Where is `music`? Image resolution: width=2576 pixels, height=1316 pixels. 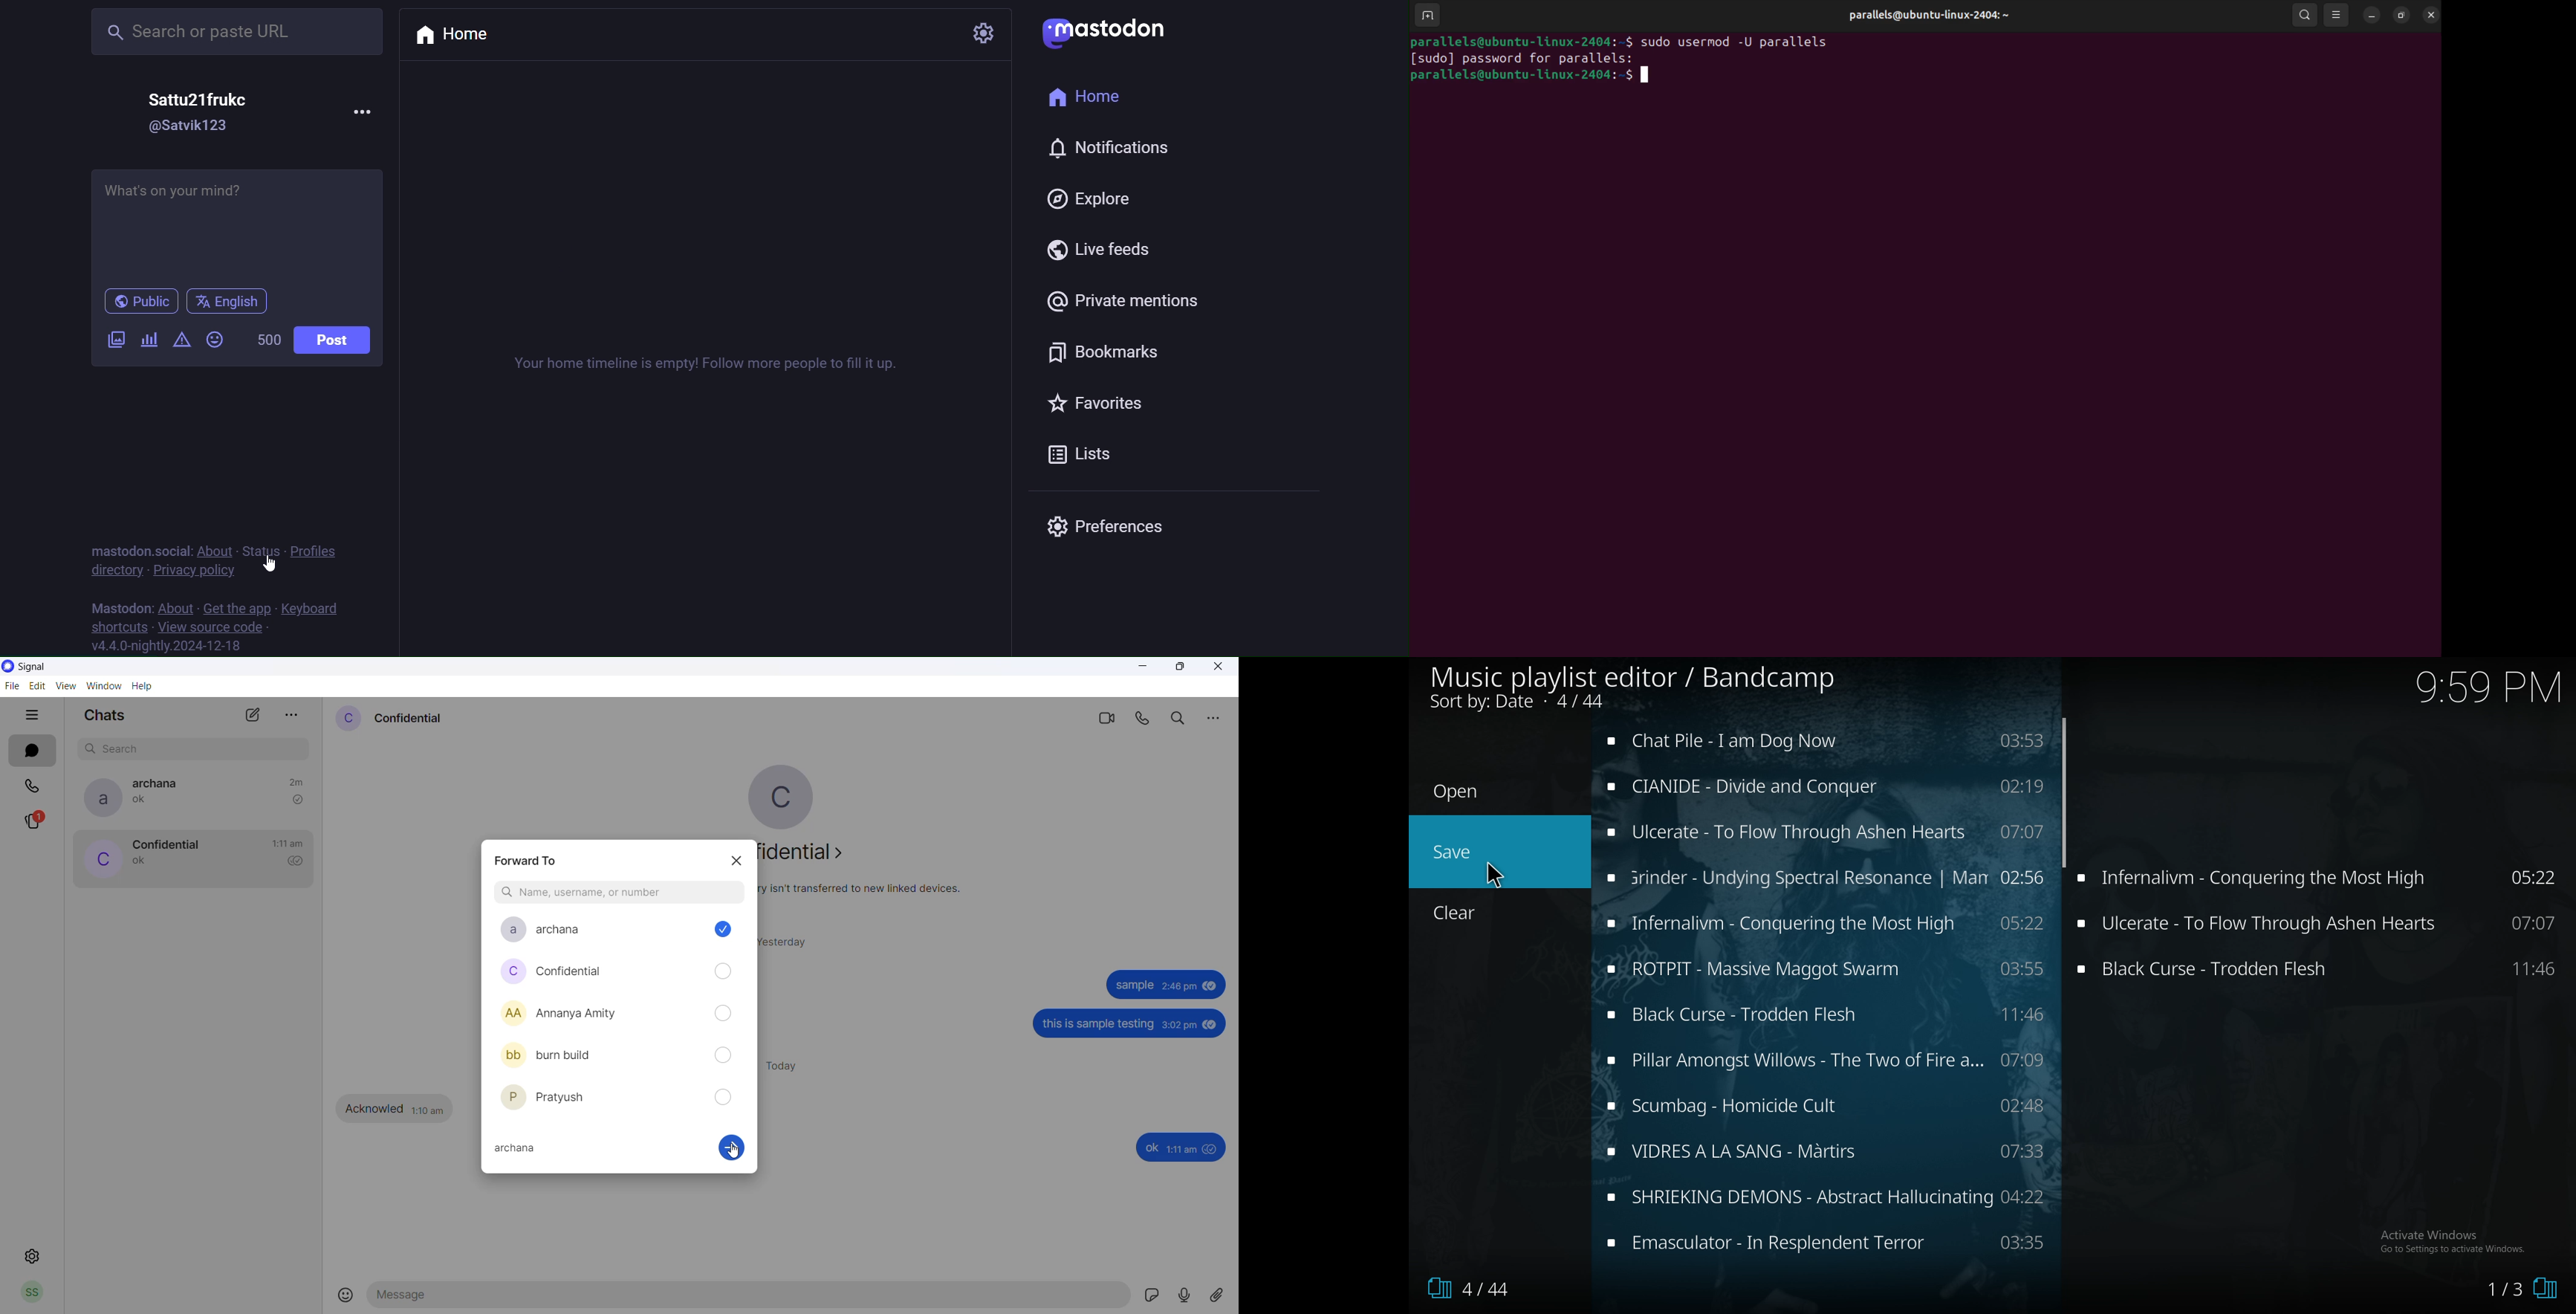 music is located at coordinates (1828, 1062).